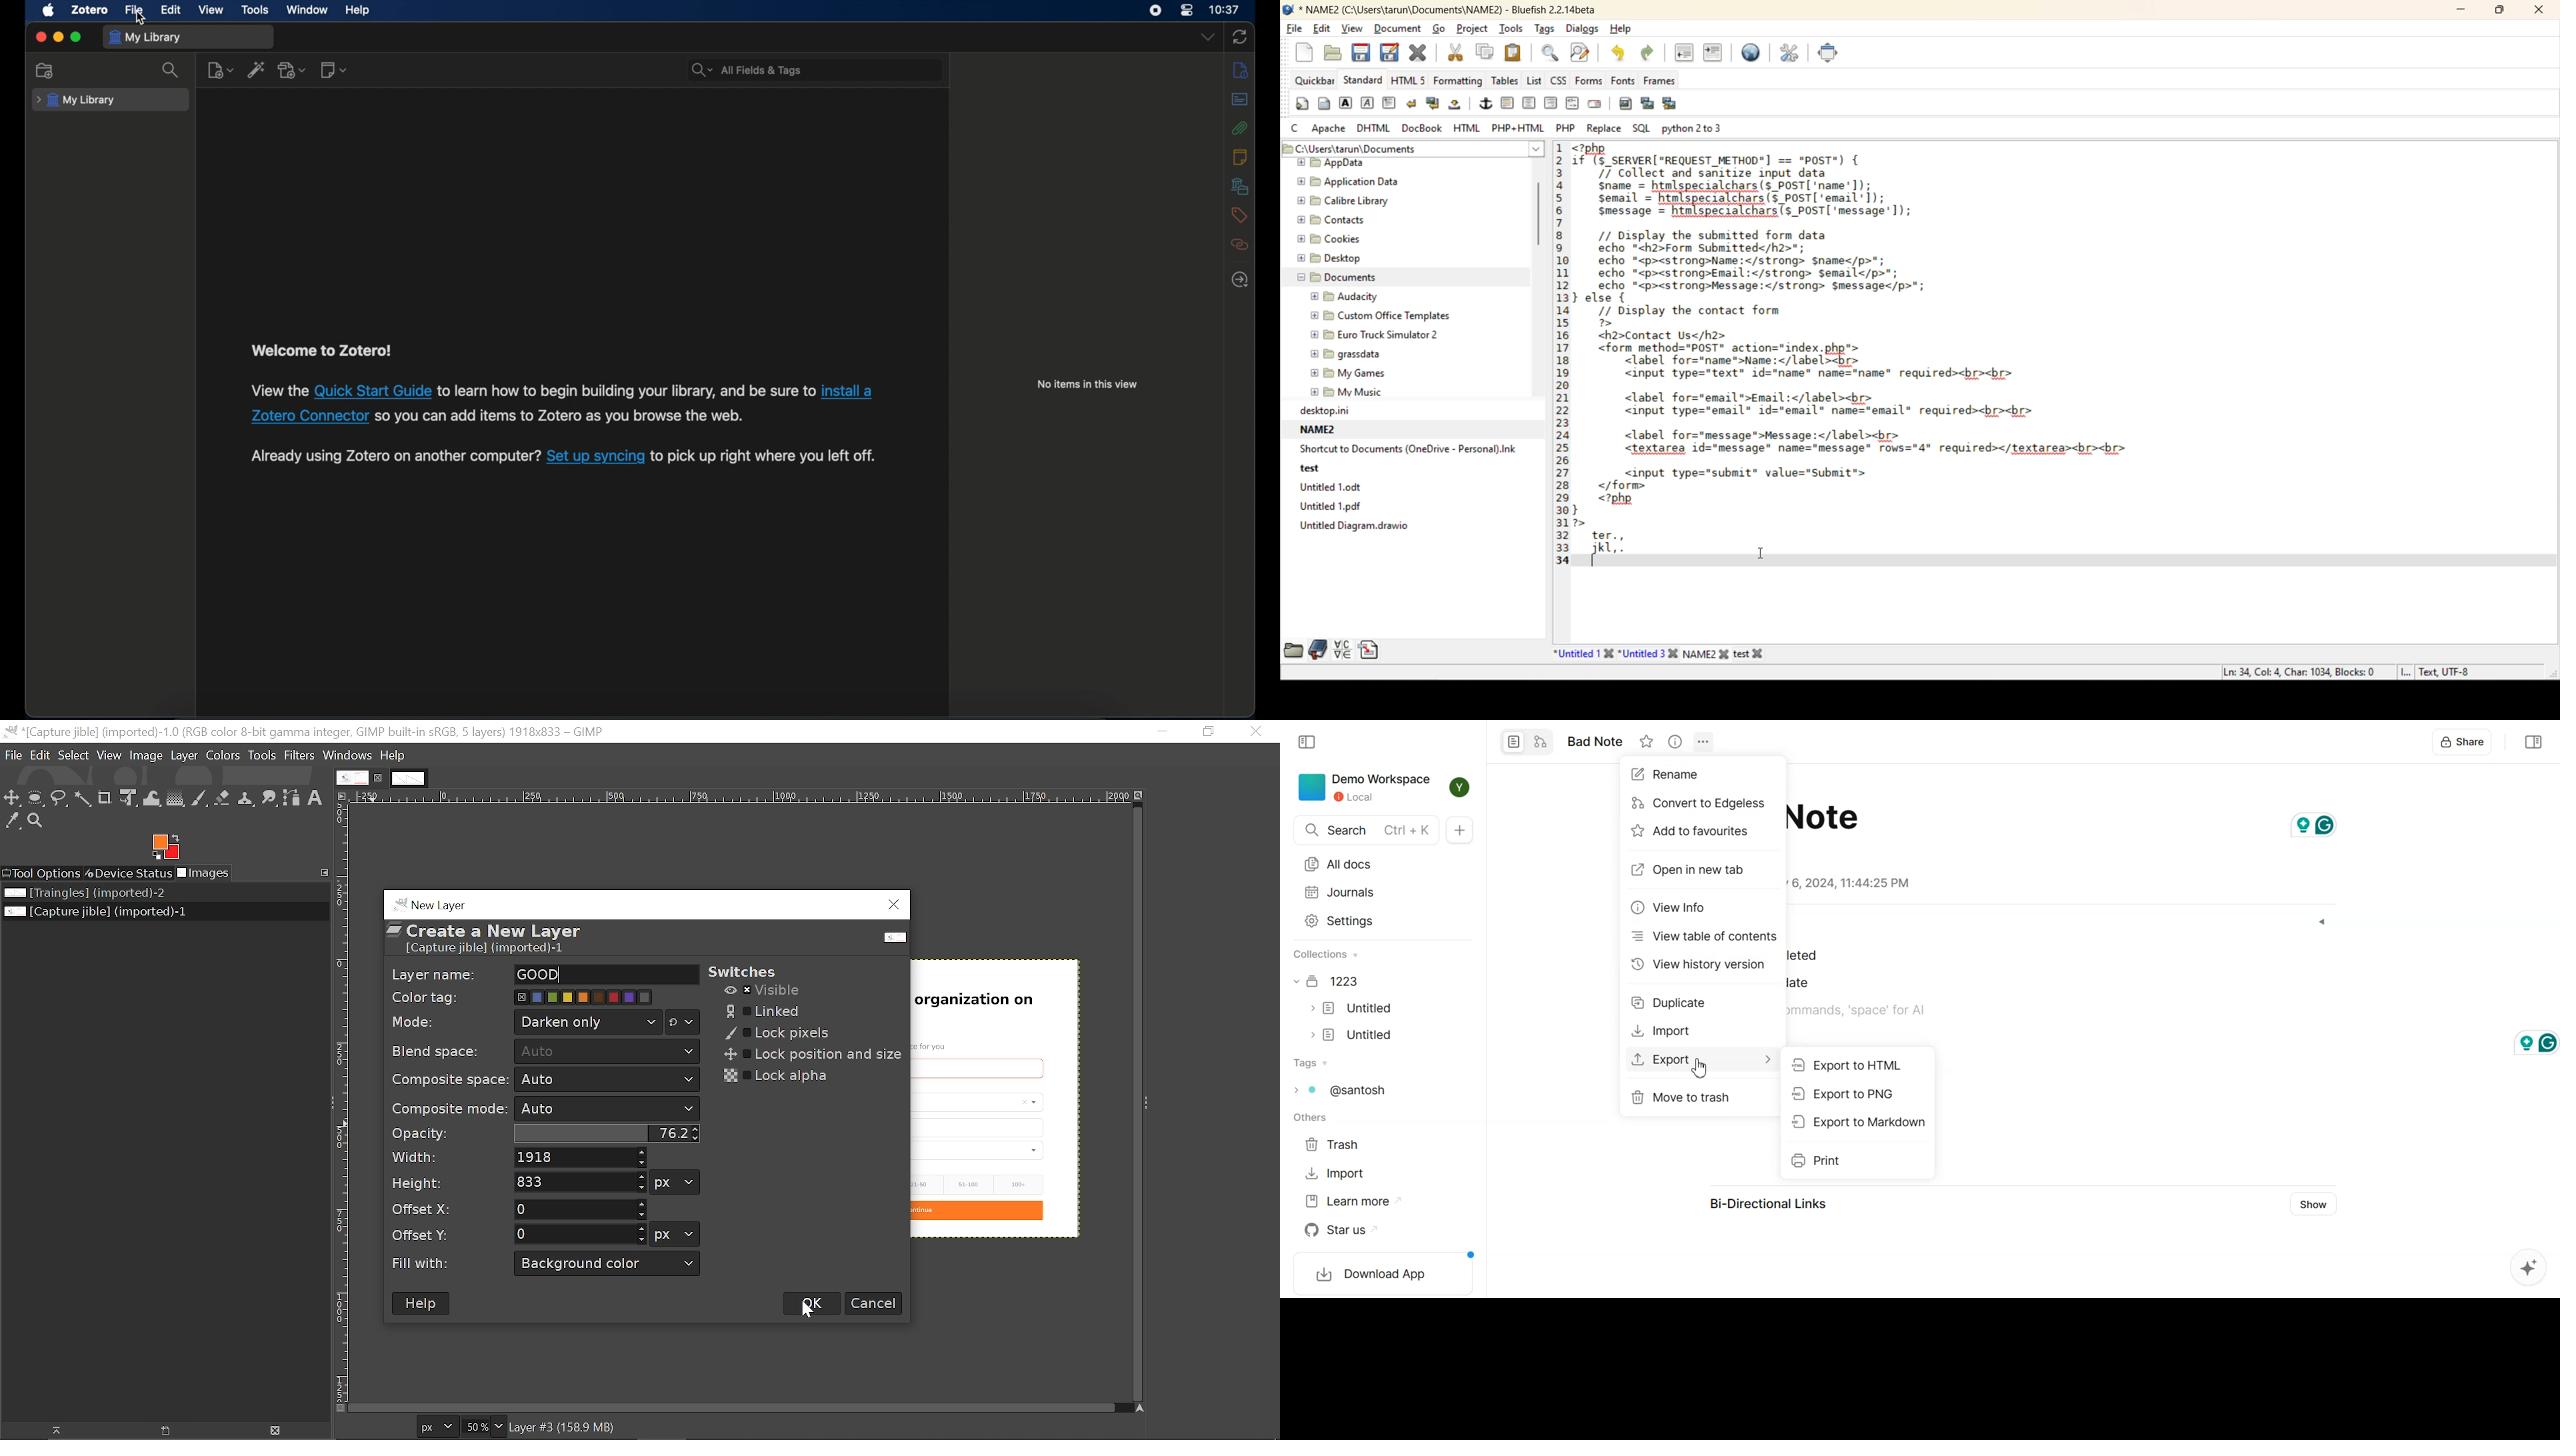 The image size is (2576, 1456). What do you see at coordinates (1240, 280) in the screenshot?
I see `late` at bounding box center [1240, 280].